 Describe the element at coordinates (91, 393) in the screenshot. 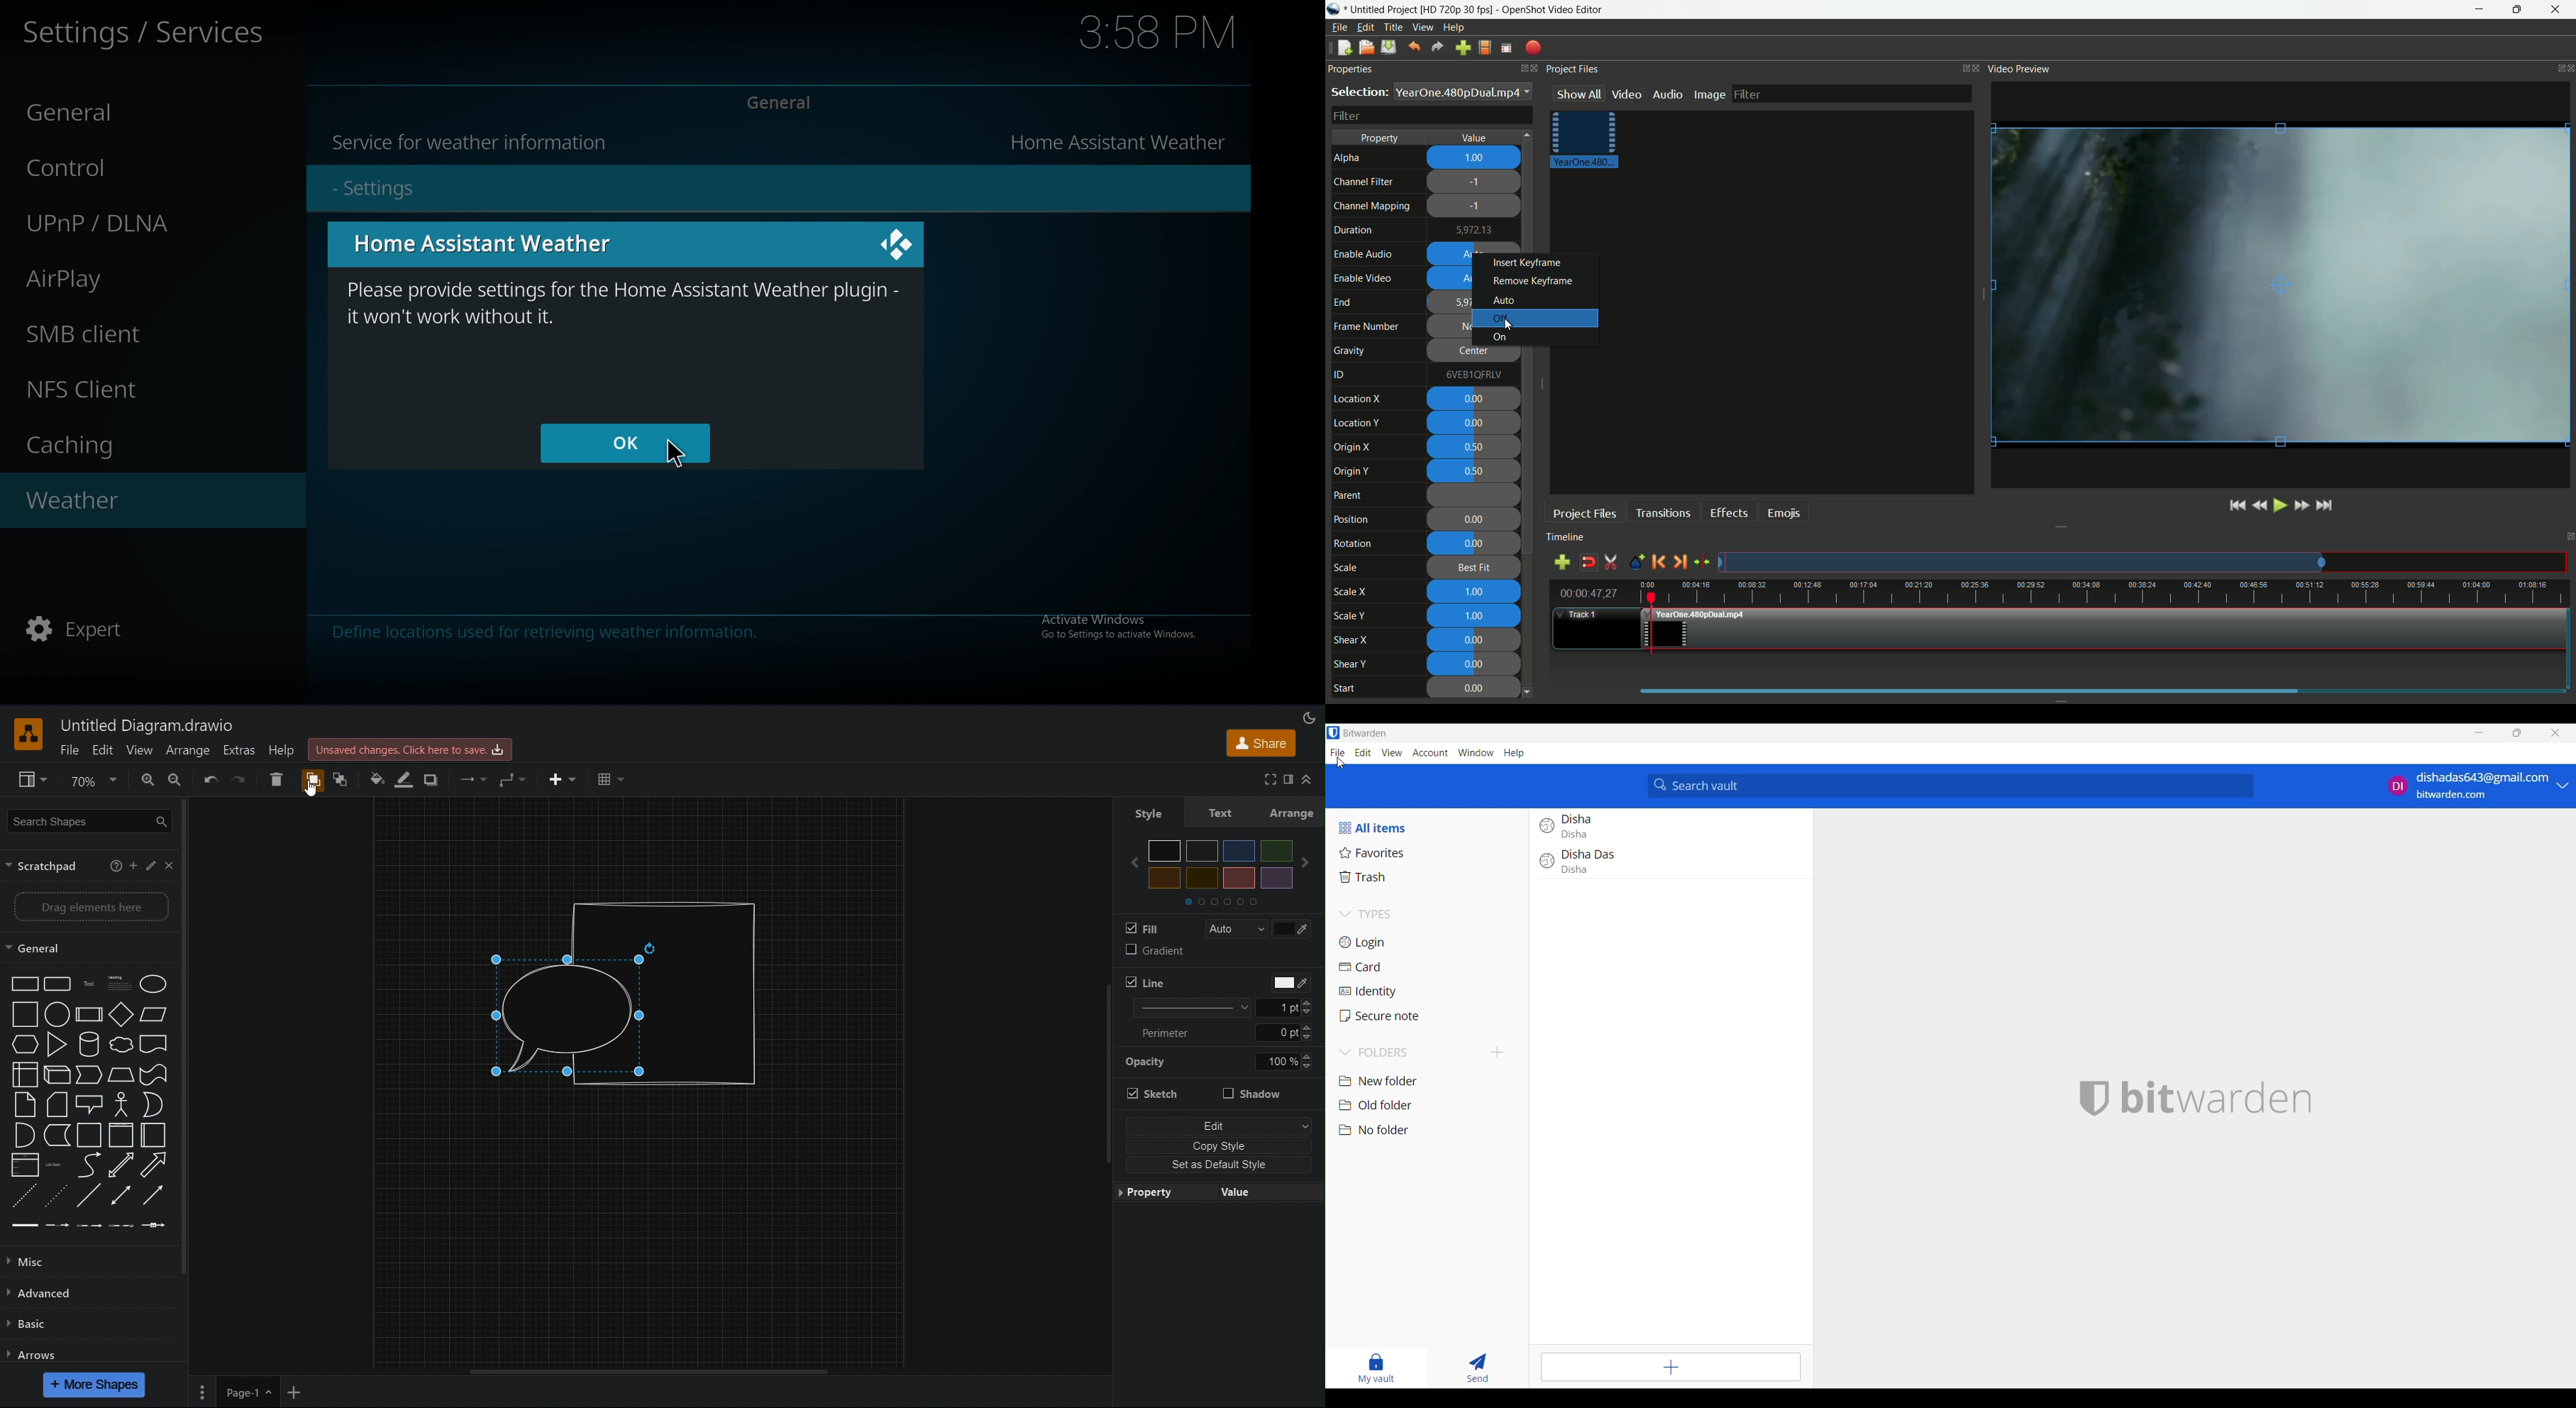

I see `NFS Client` at that location.